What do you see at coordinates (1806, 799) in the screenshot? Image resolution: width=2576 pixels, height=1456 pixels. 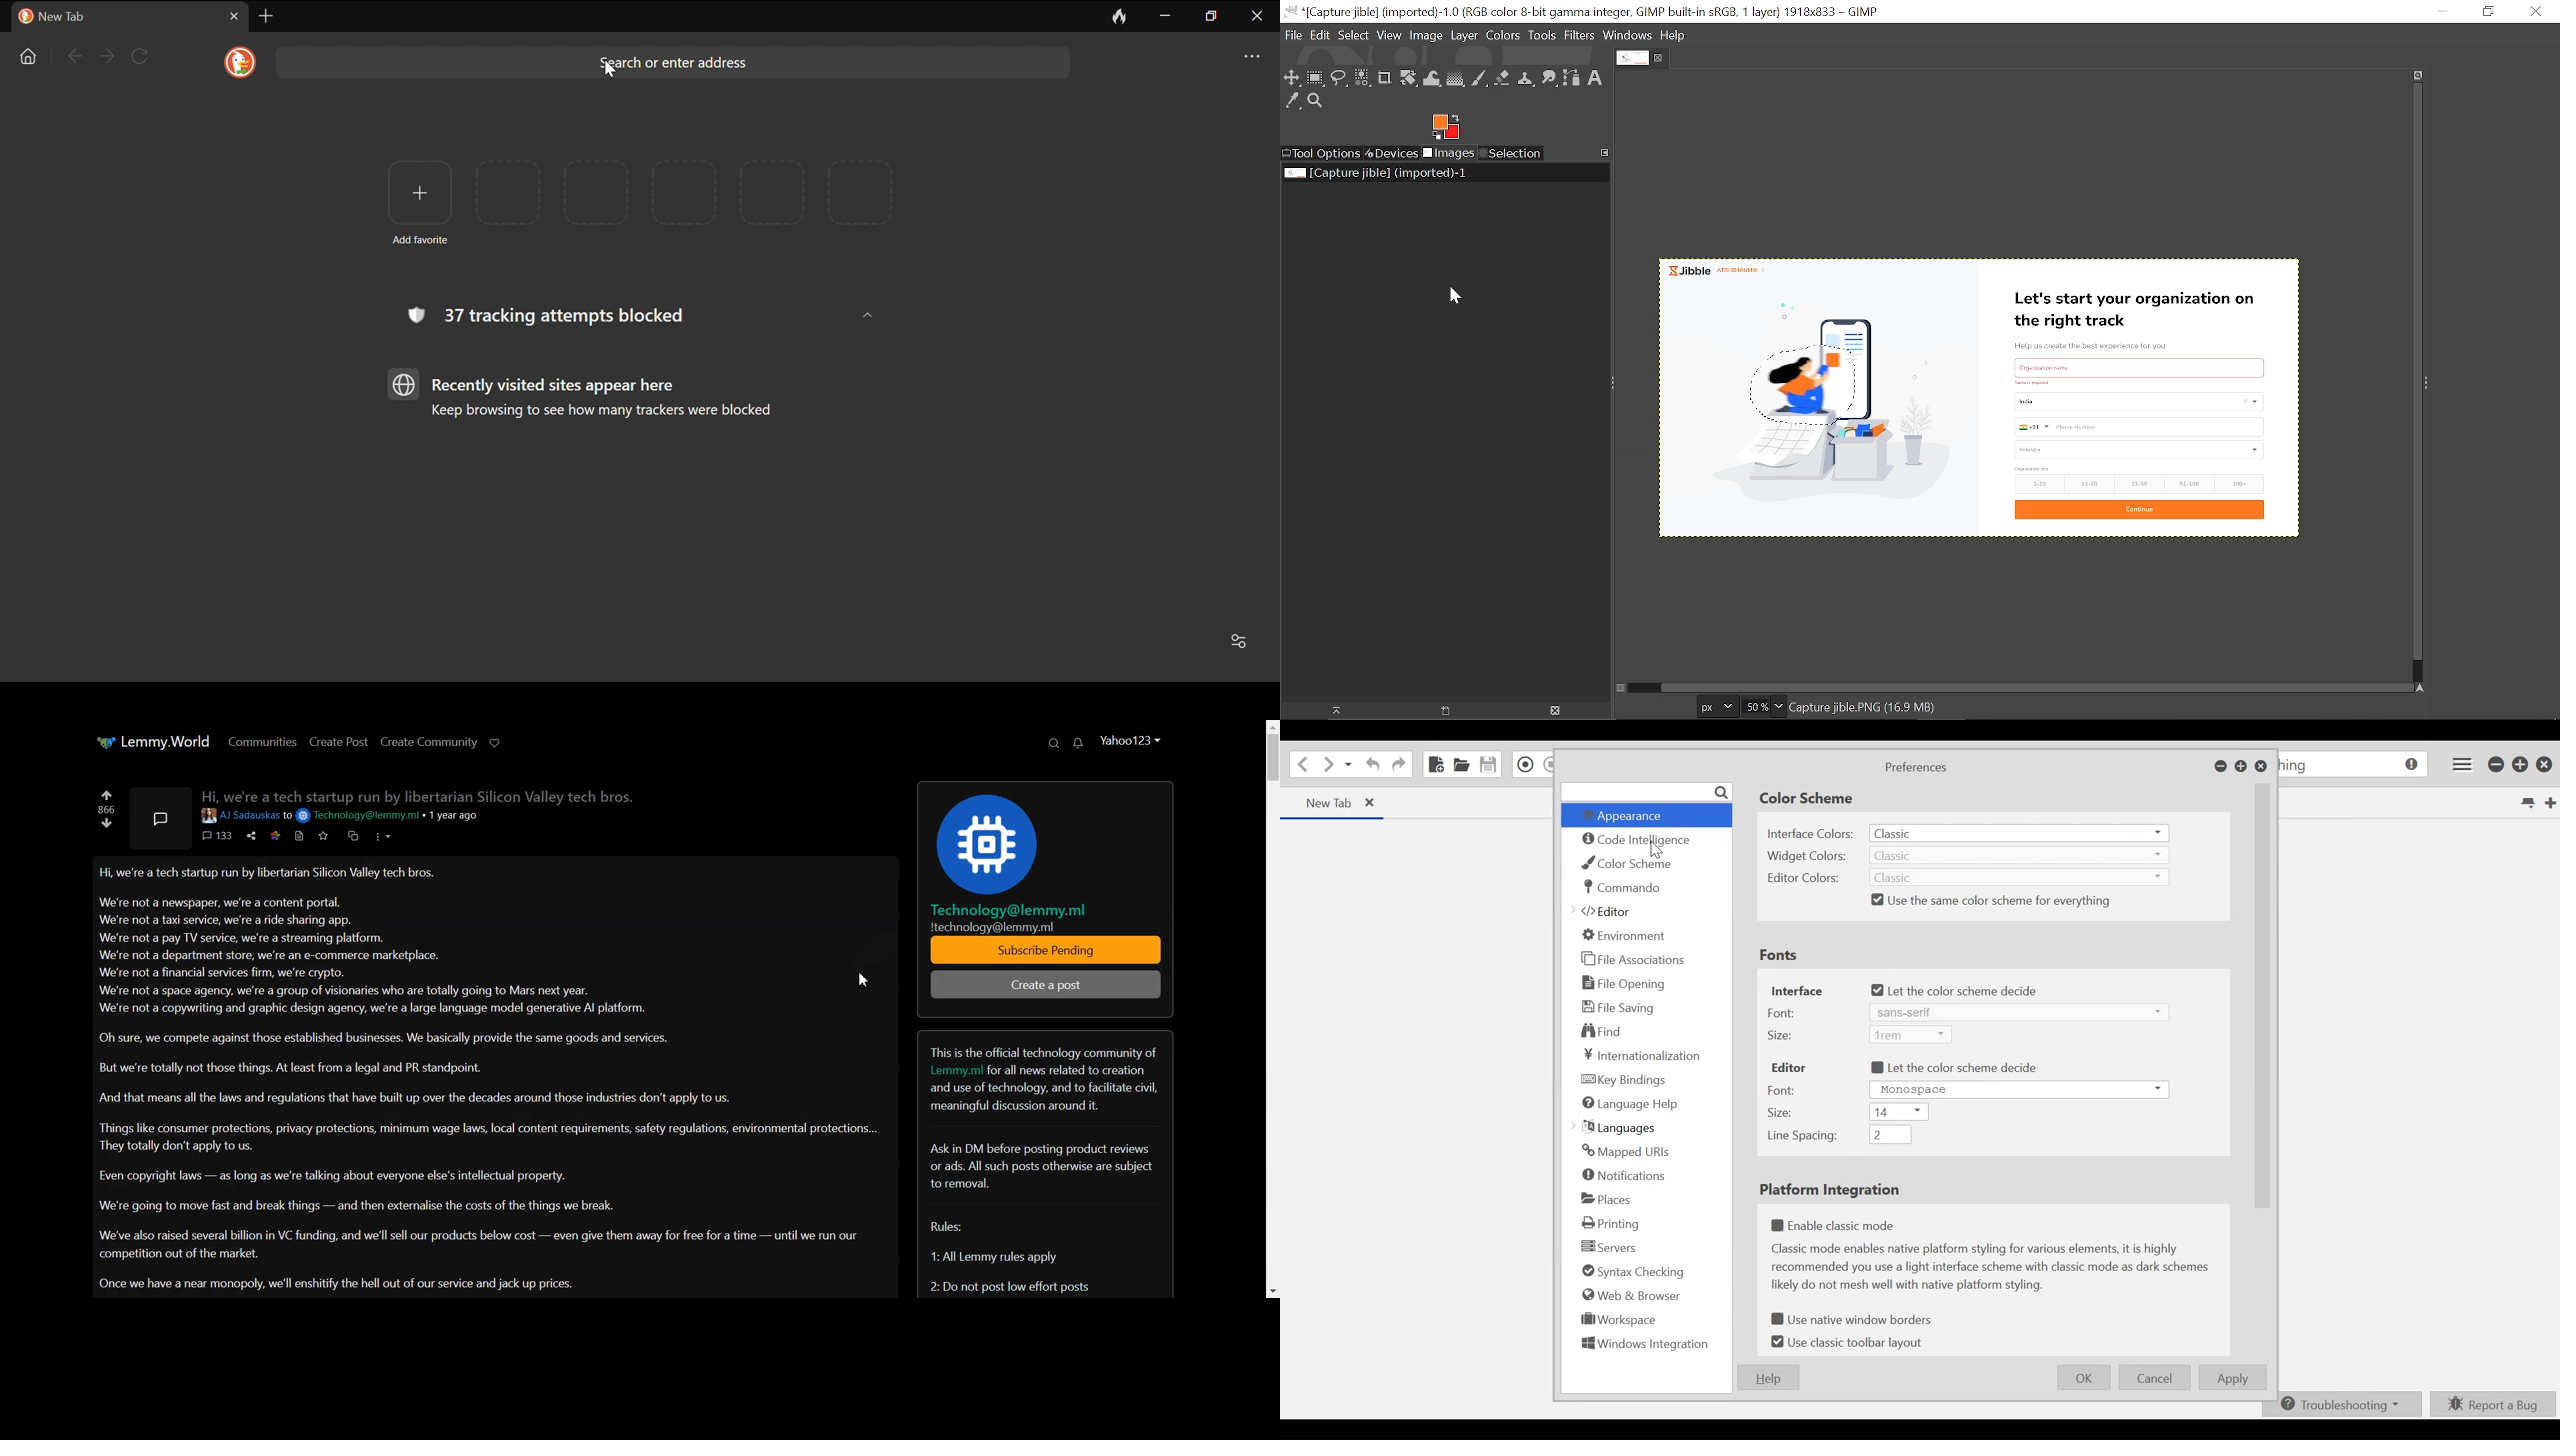 I see `Color Scheme` at bounding box center [1806, 799].